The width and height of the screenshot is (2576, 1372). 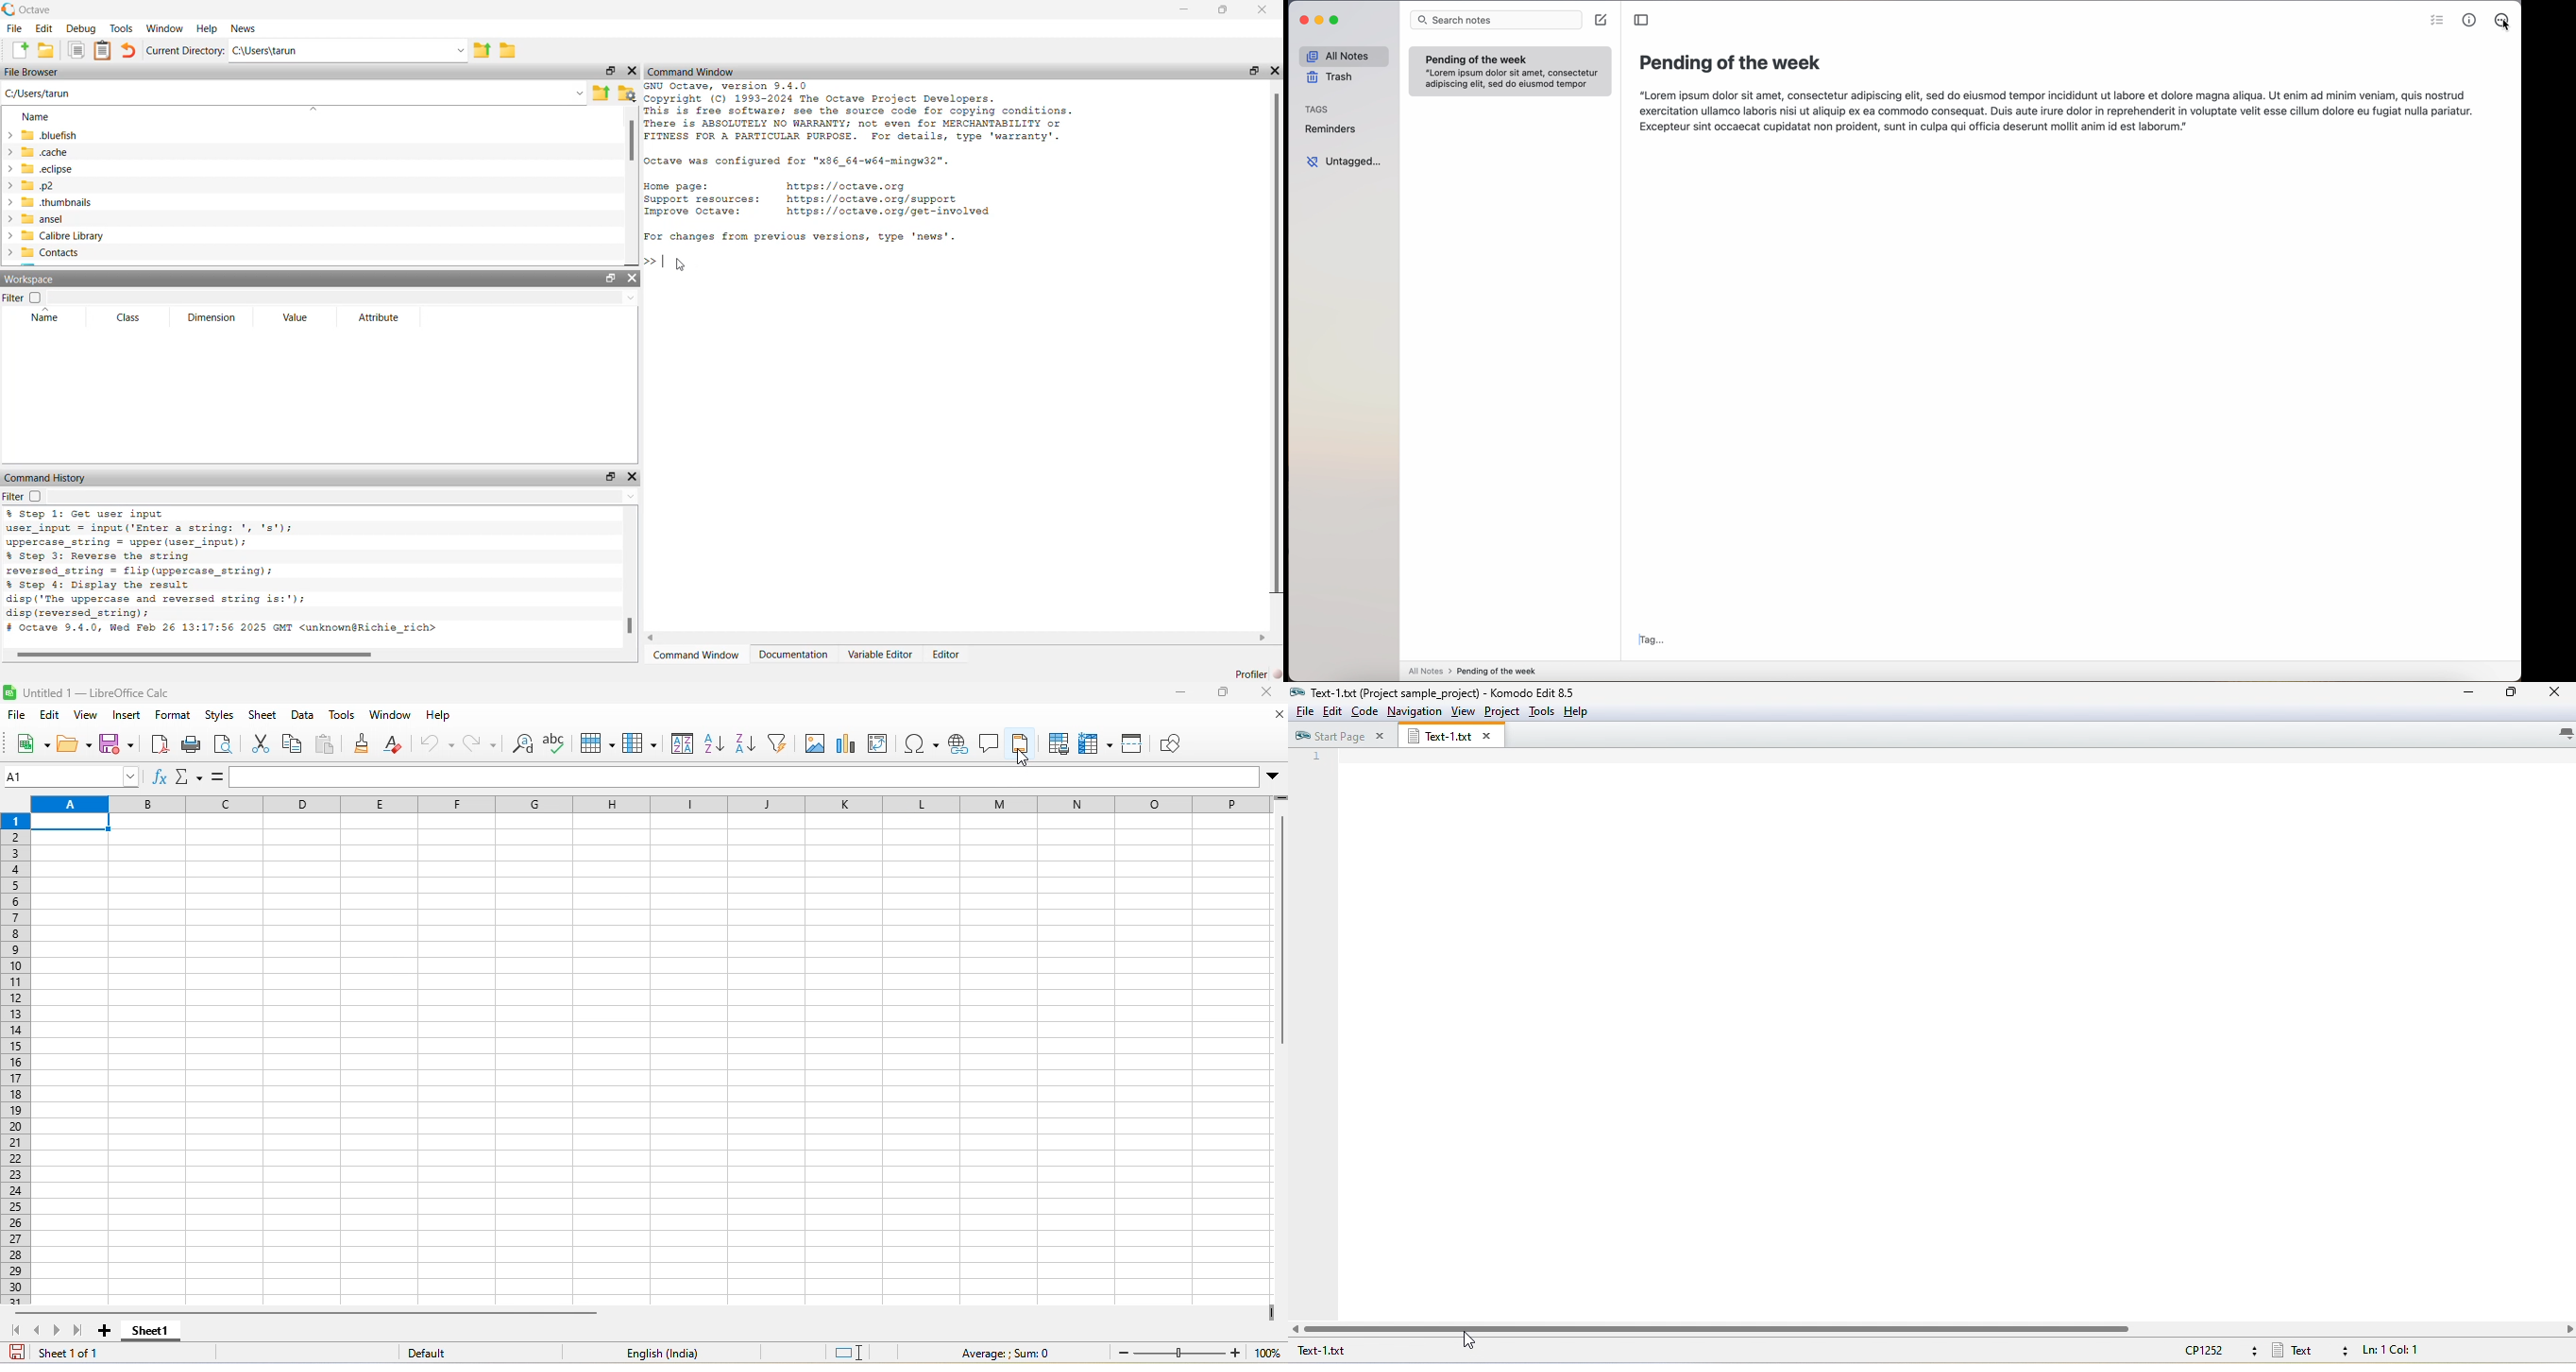 I want to click on all notes > Pending of the week, so click(x=1475, y=673).